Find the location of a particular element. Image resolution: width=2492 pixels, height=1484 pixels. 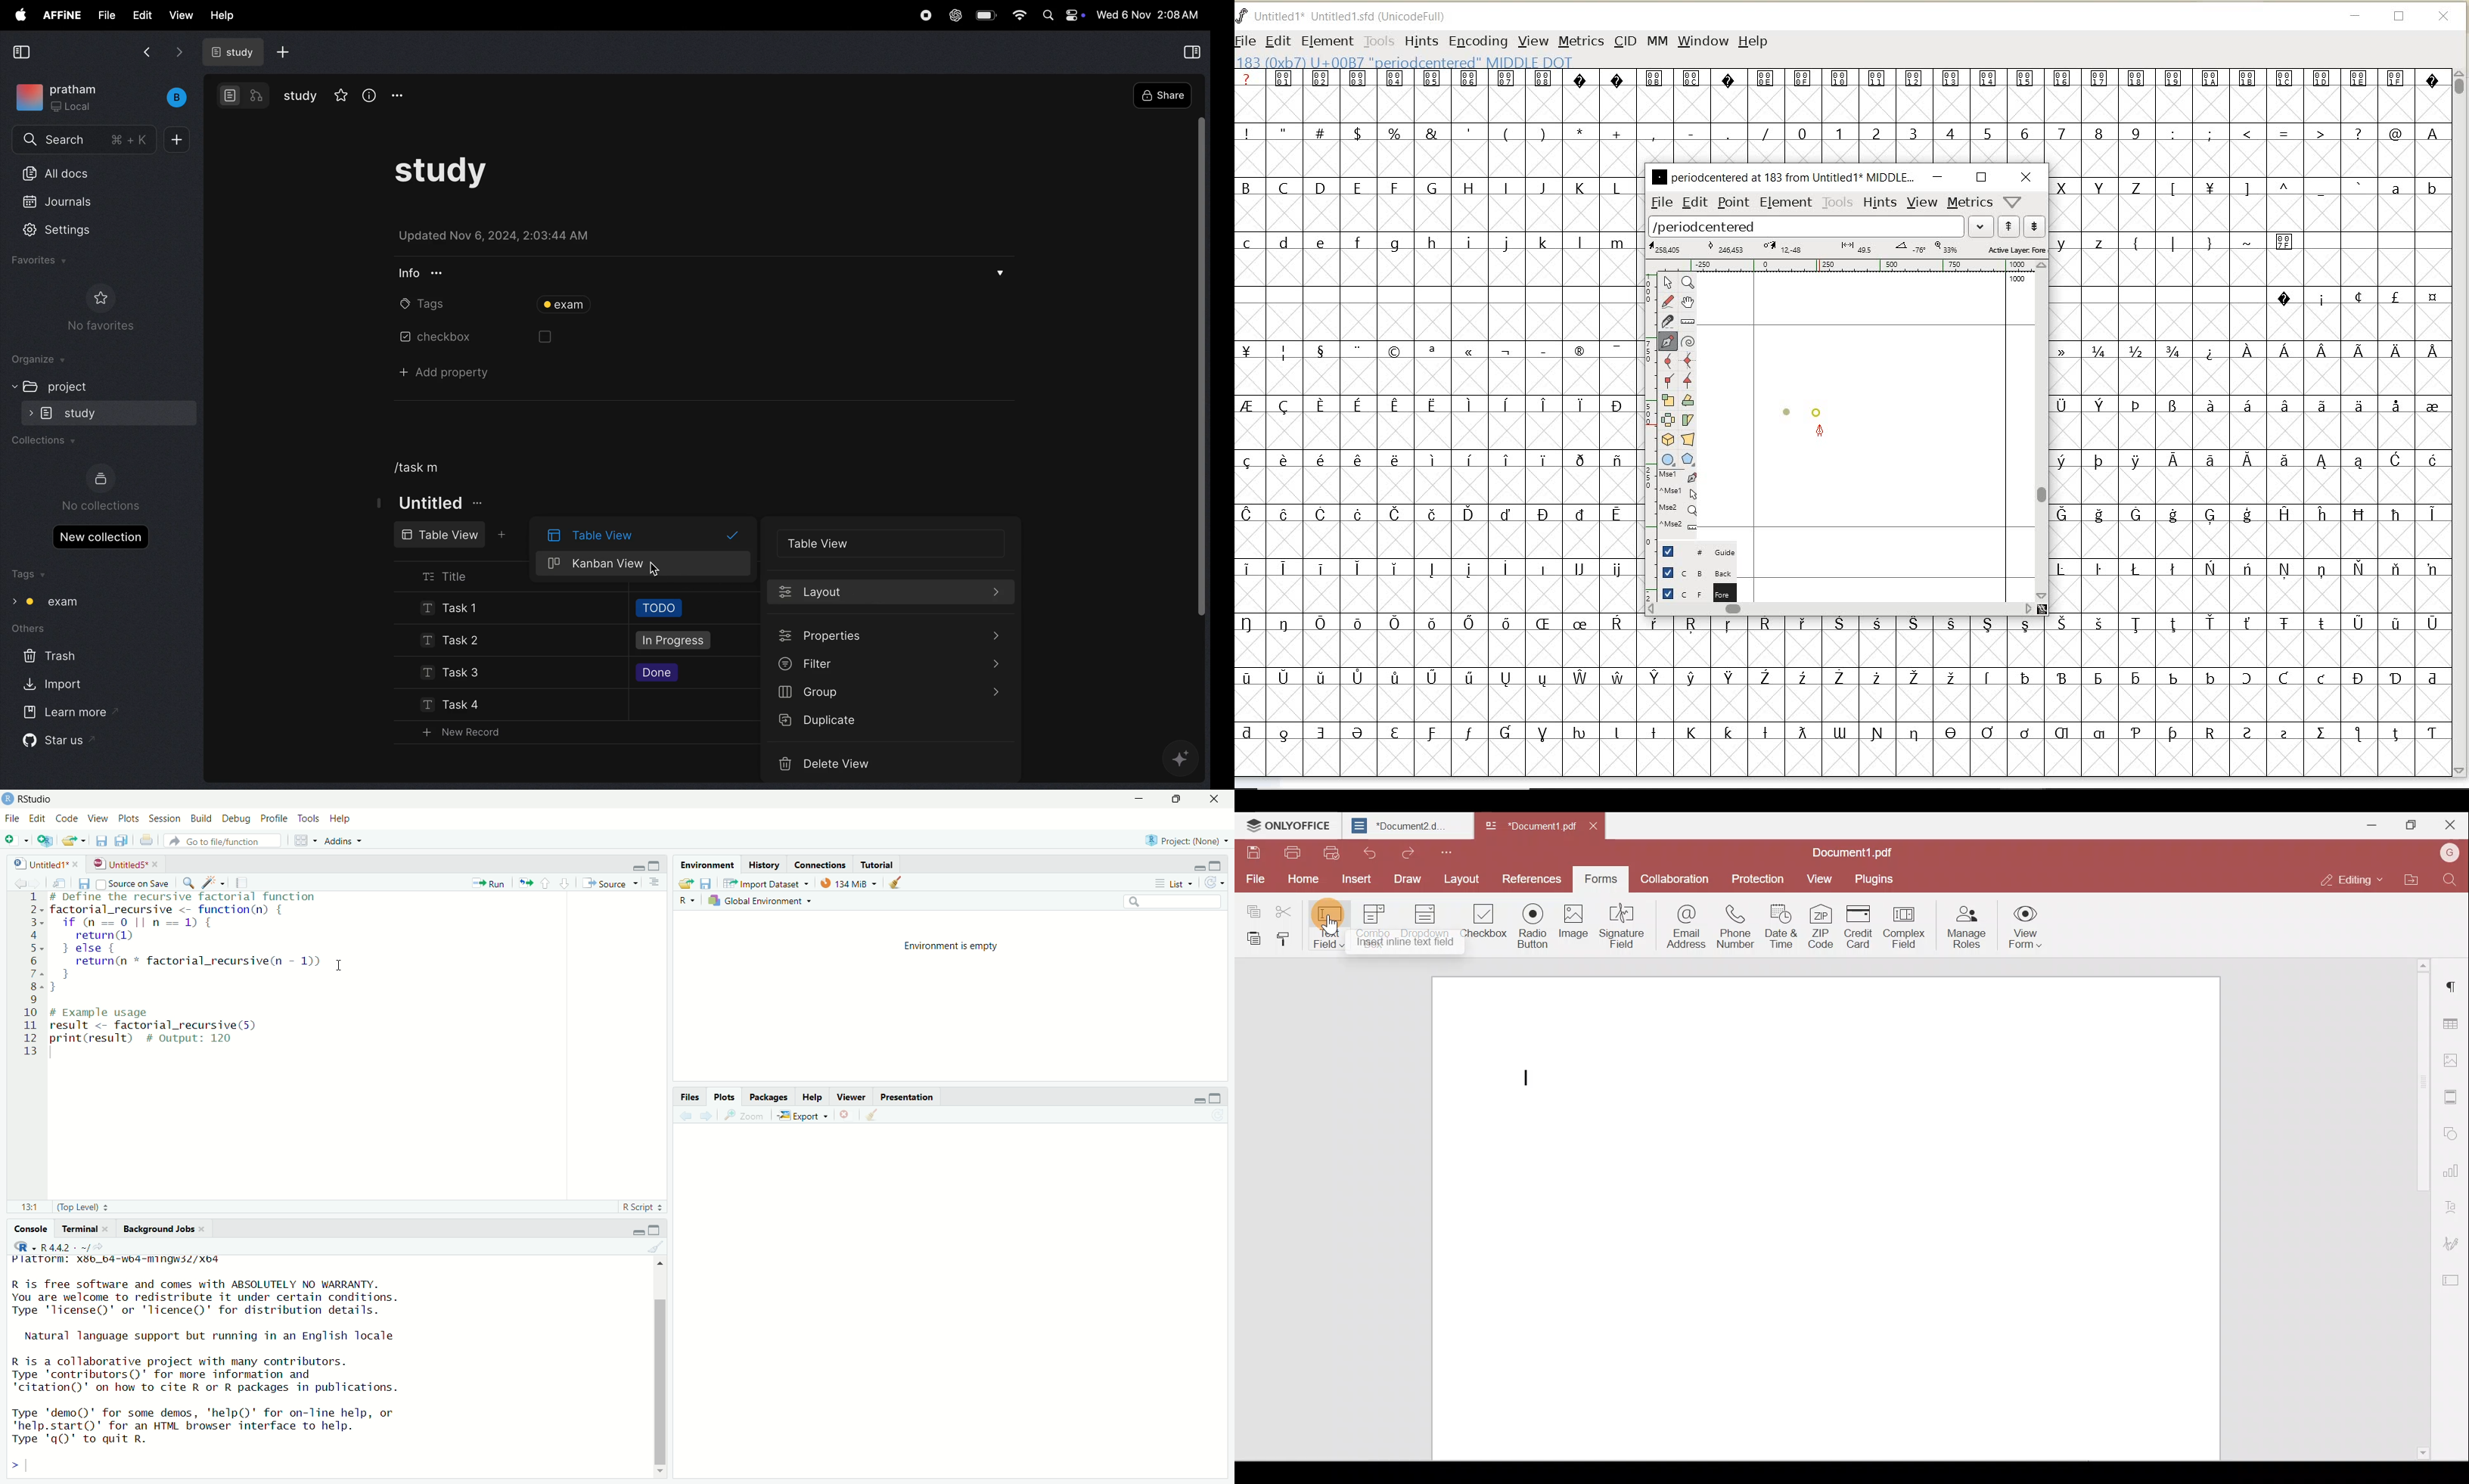

minimize is located at coordinates (1937, 177).